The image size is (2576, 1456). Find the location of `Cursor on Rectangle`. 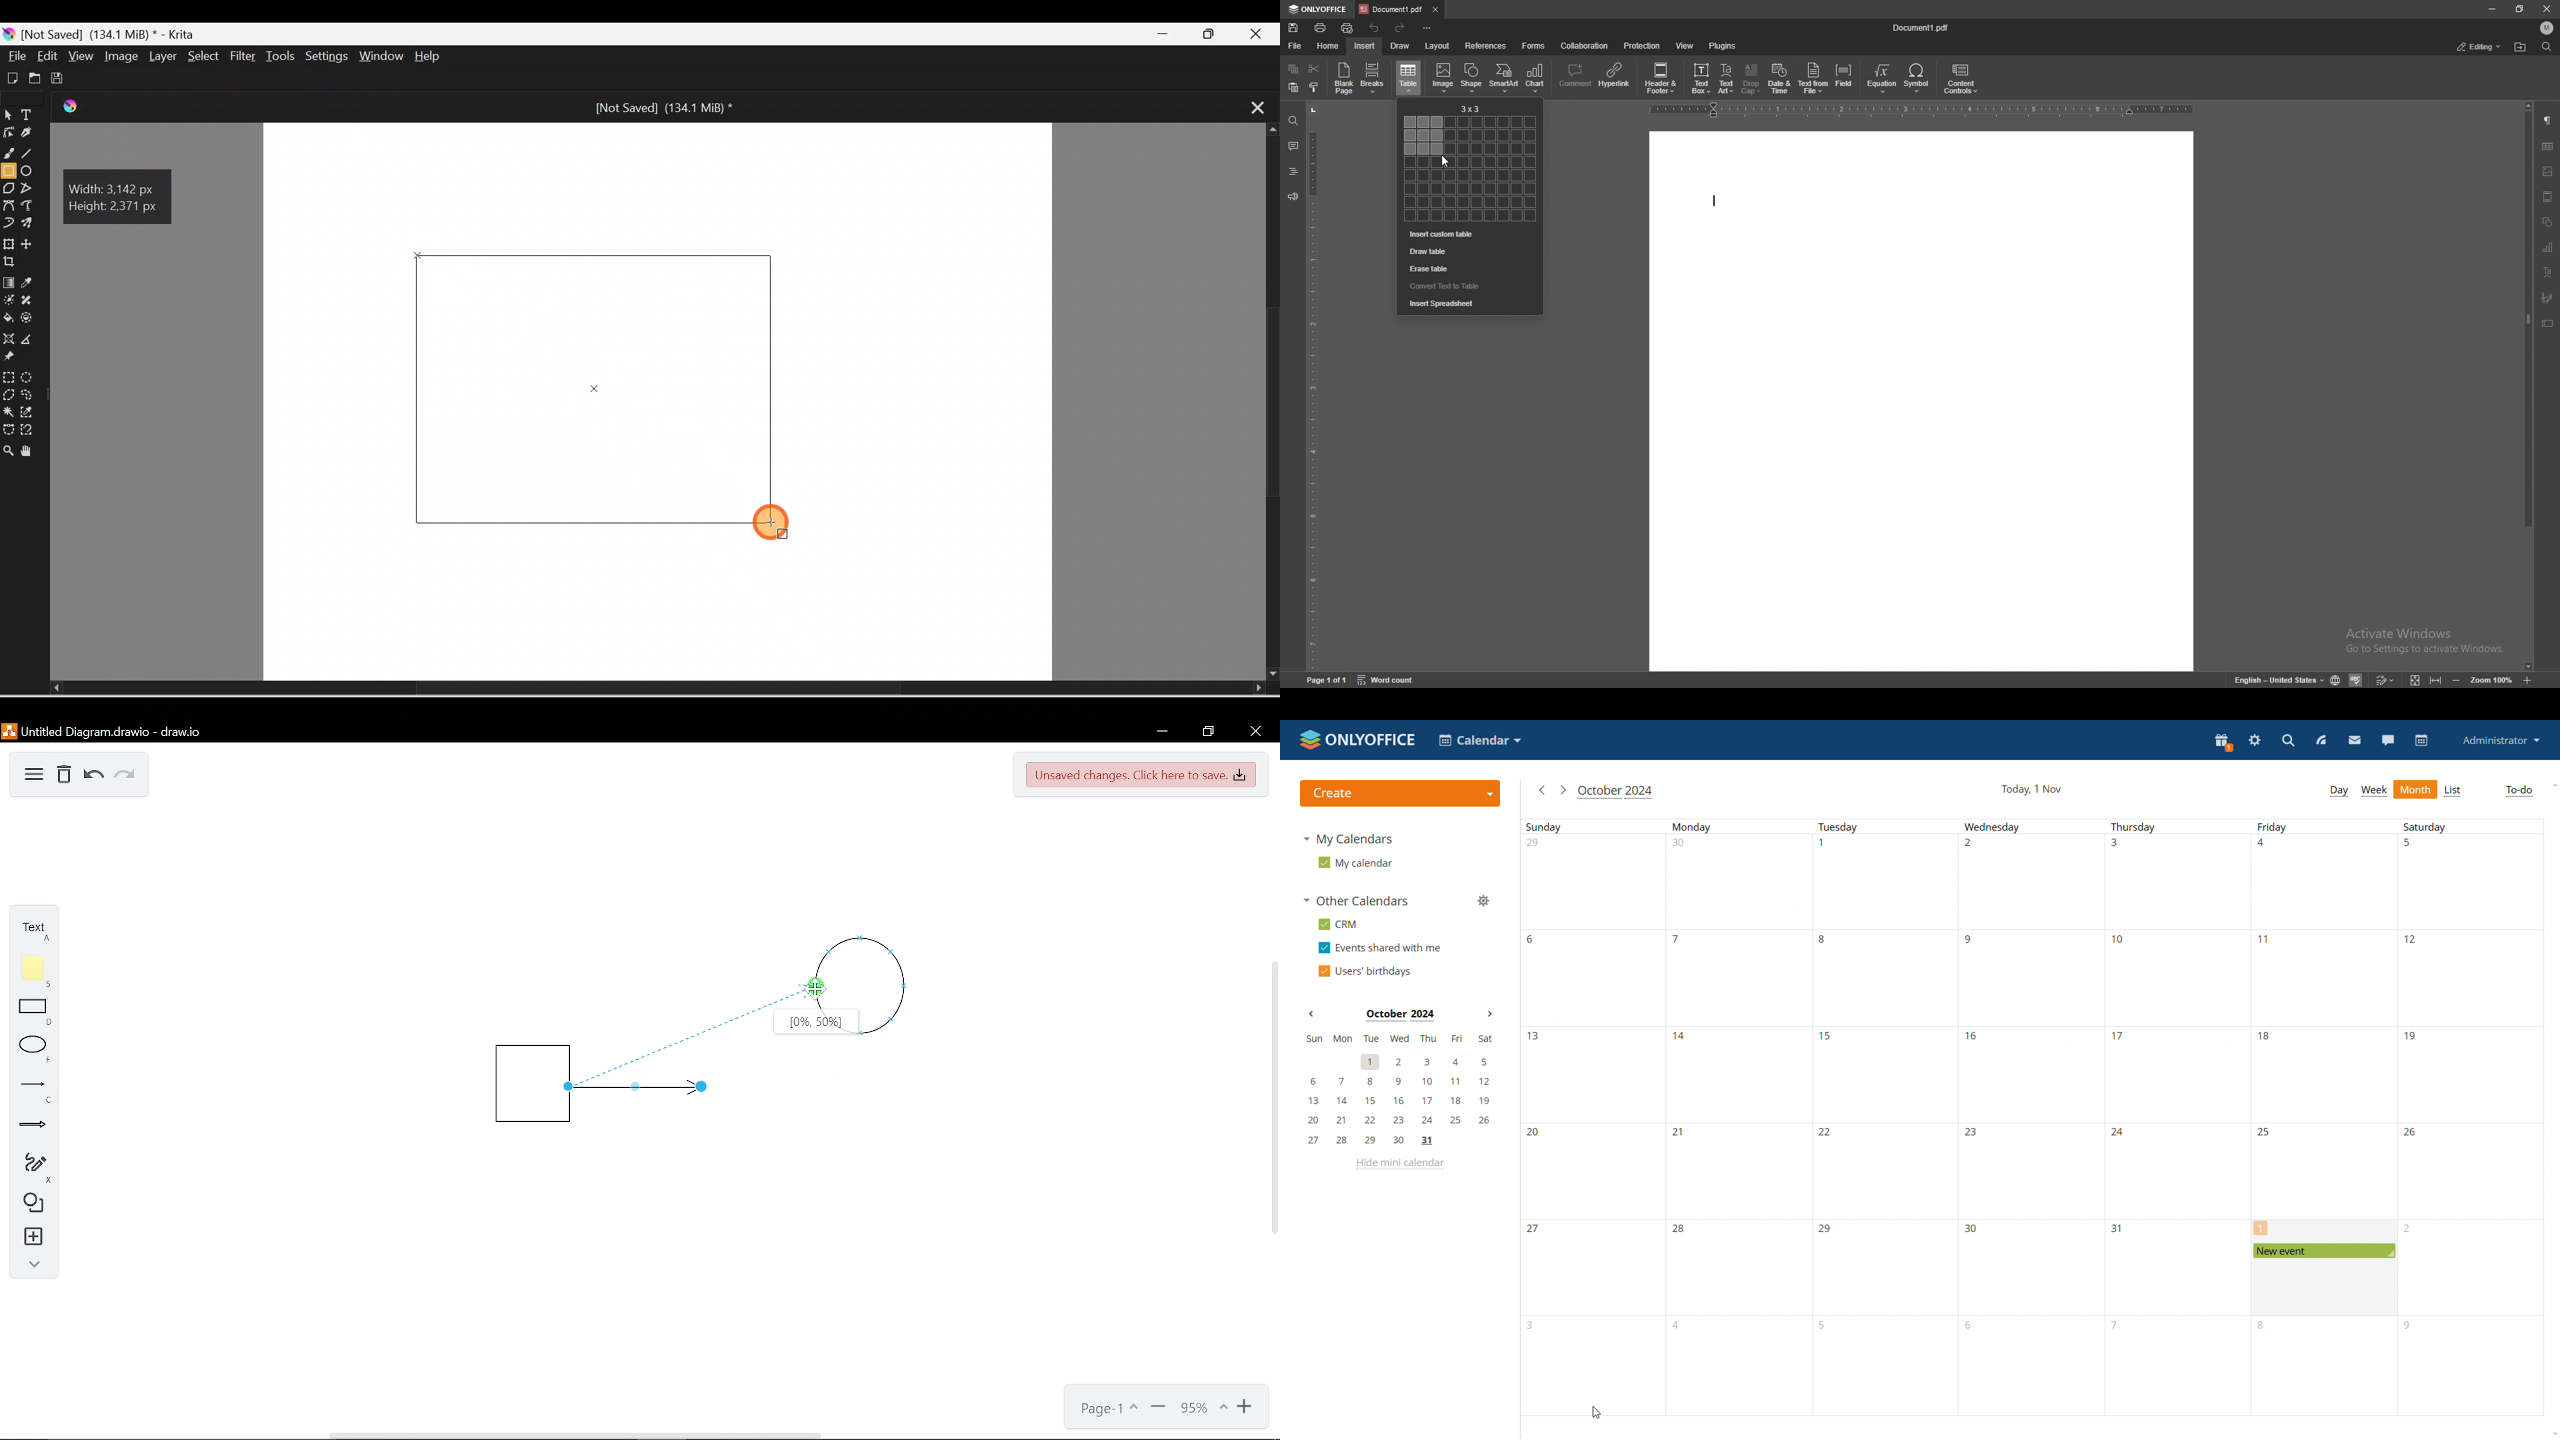

Cursor on Rectangle is located at coordinates (773, 524).